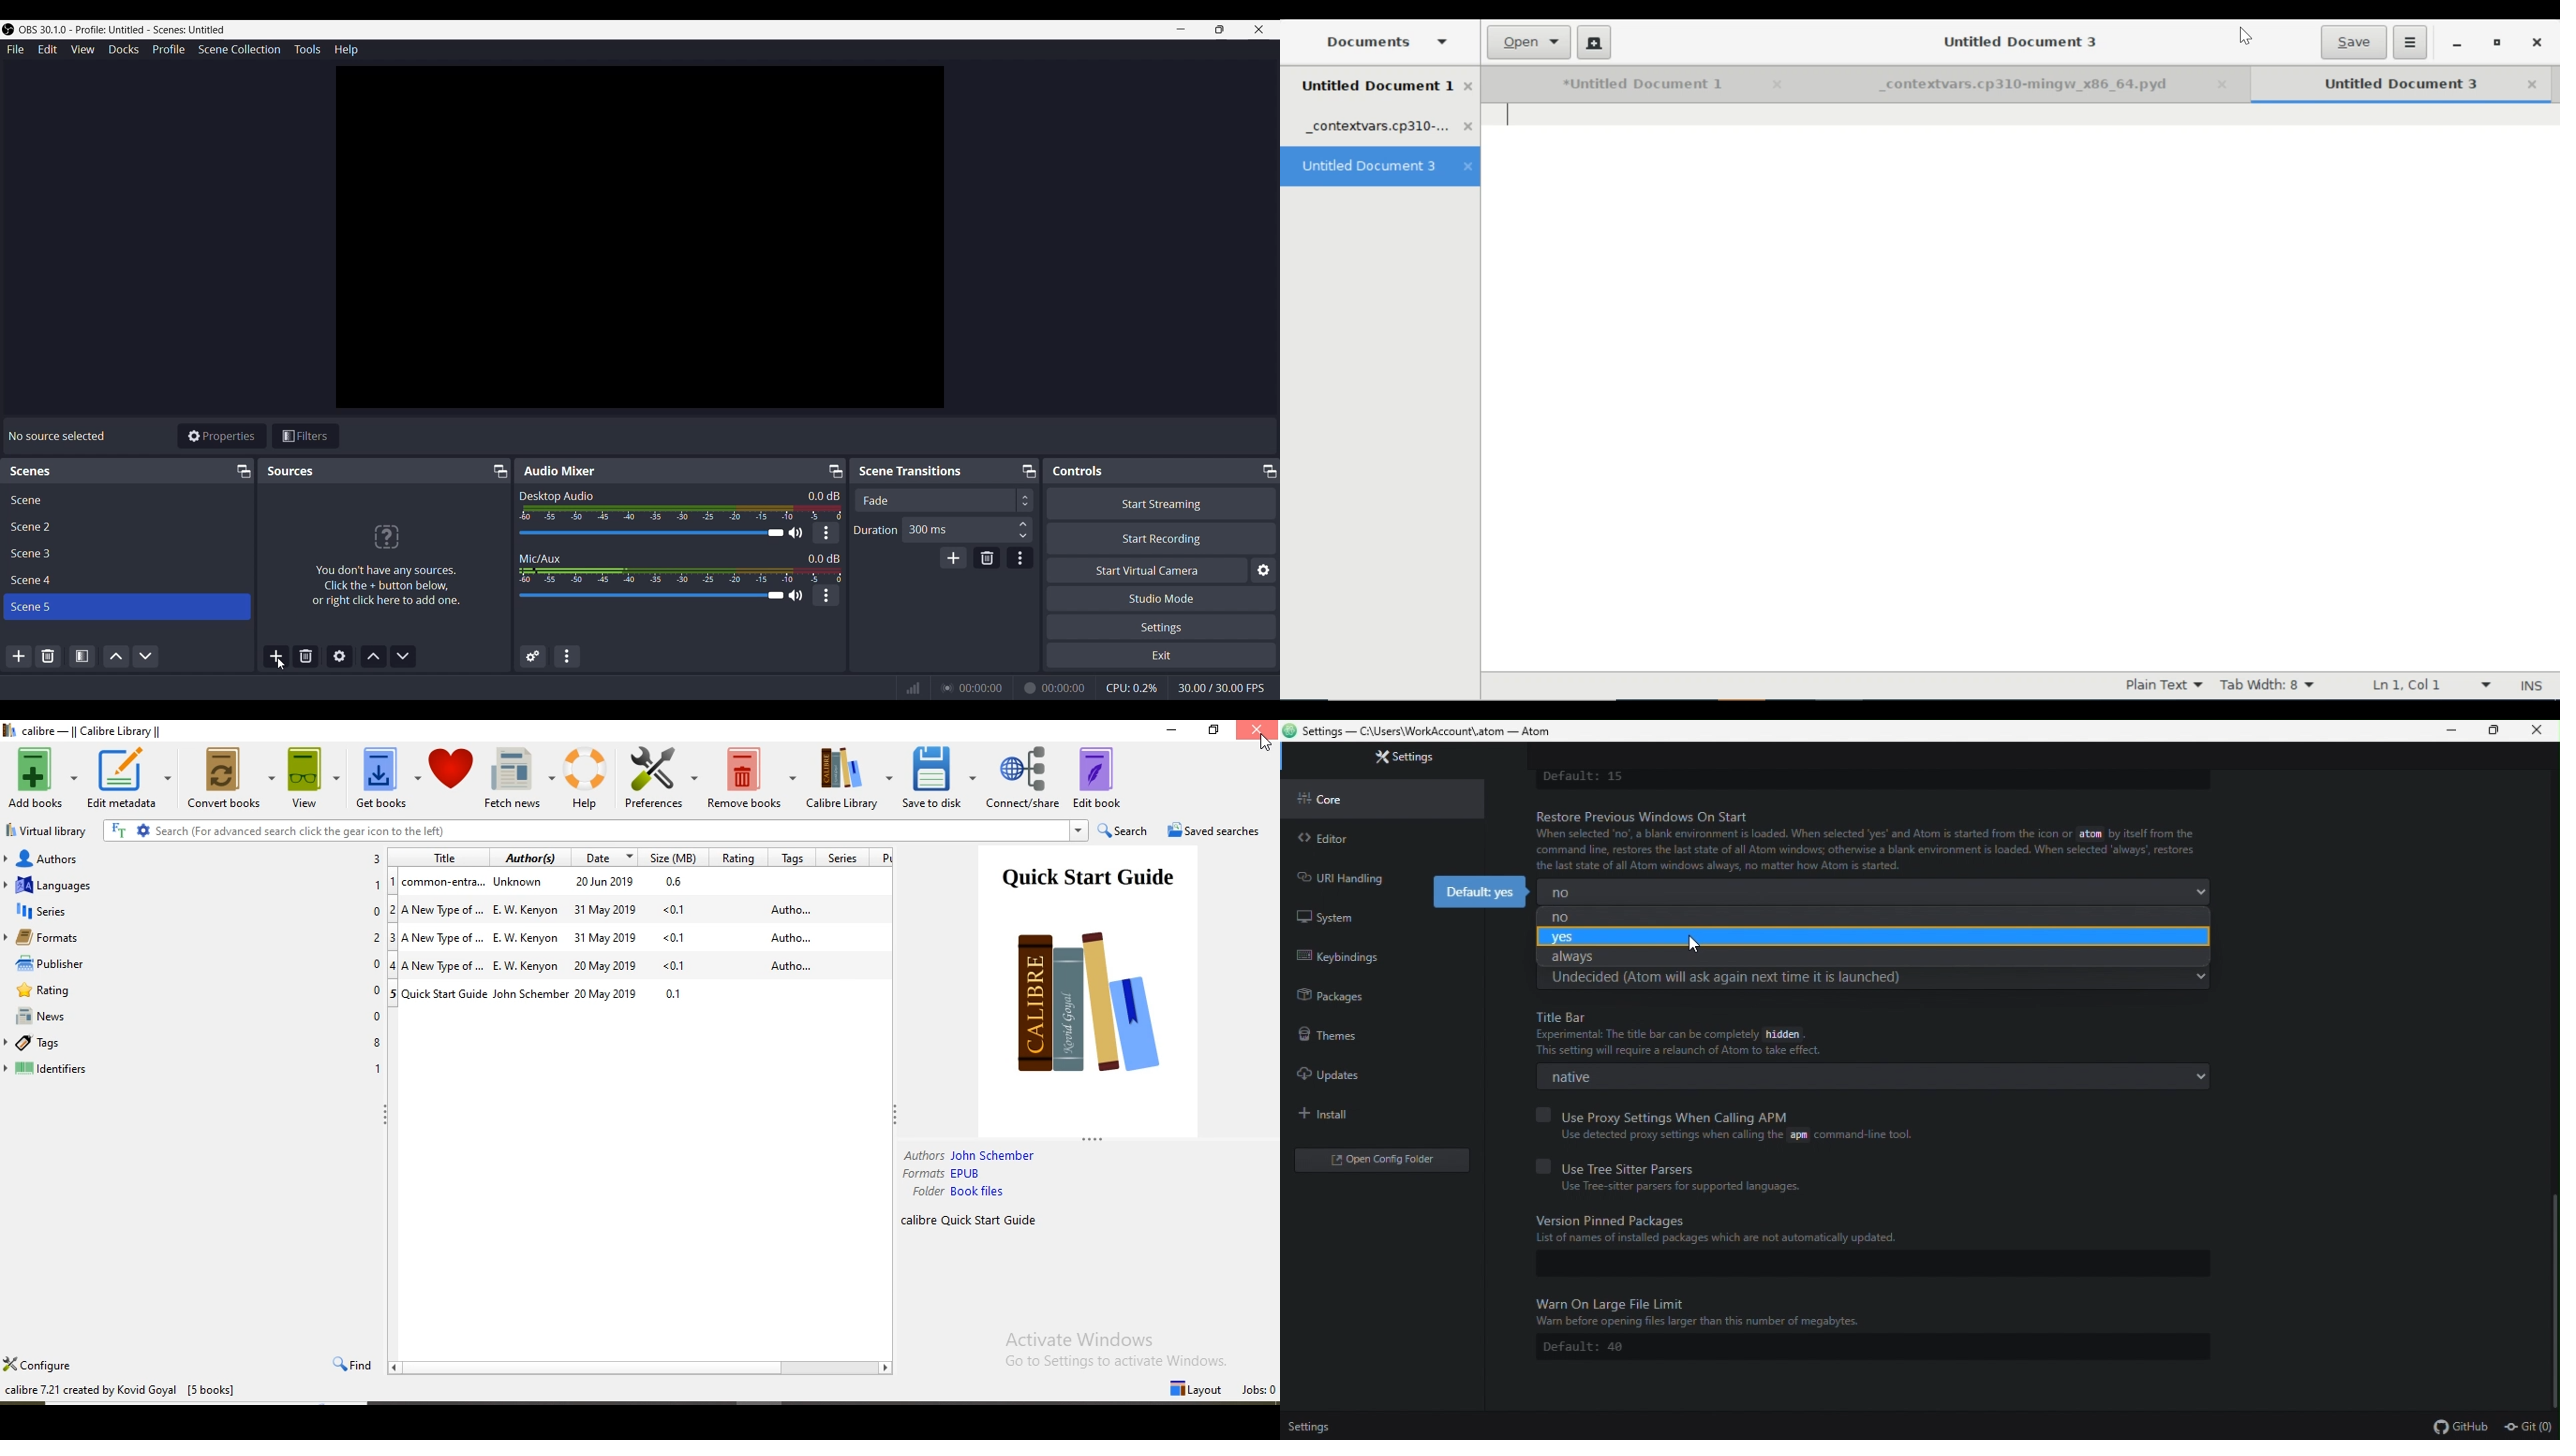 The width and height of the screenshot is (2576, 1456). What do you see at coordinates (2228, 85) in the screenshot?
I see `Close` at bounding box center [2228, 85].